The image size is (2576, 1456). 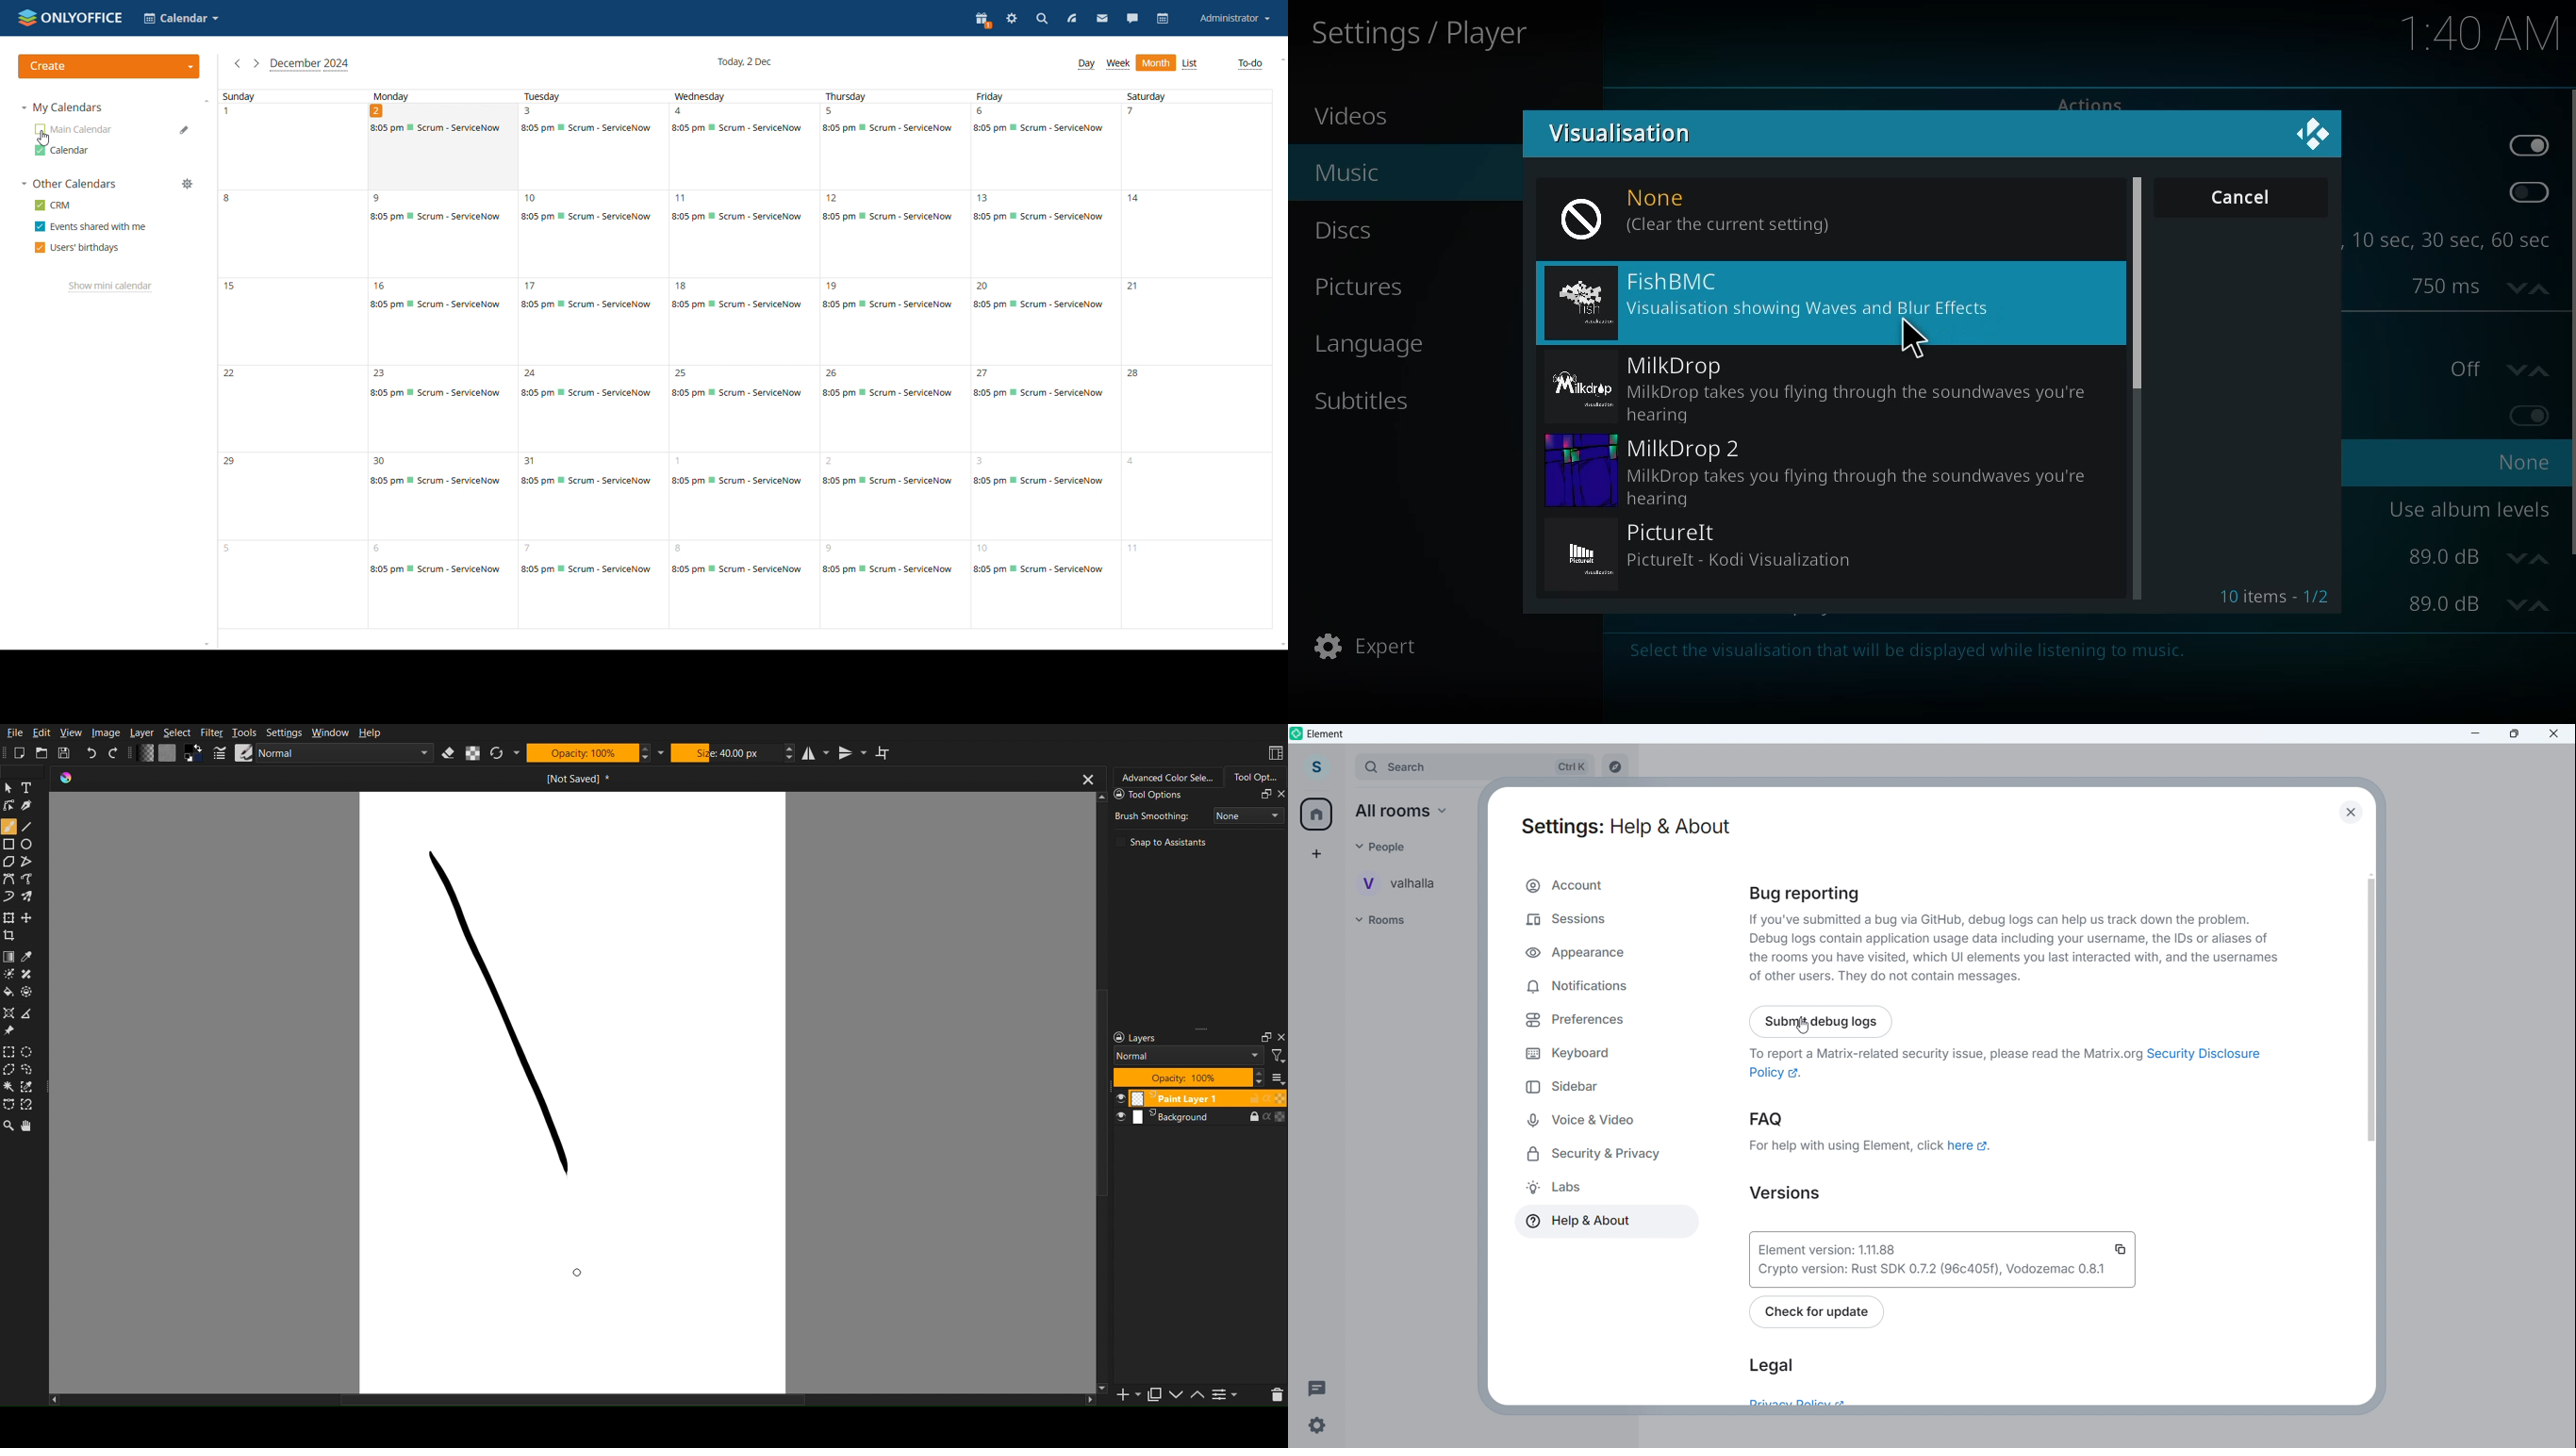 I want to click on Expand sidebar , so click(x=1344, y=768).